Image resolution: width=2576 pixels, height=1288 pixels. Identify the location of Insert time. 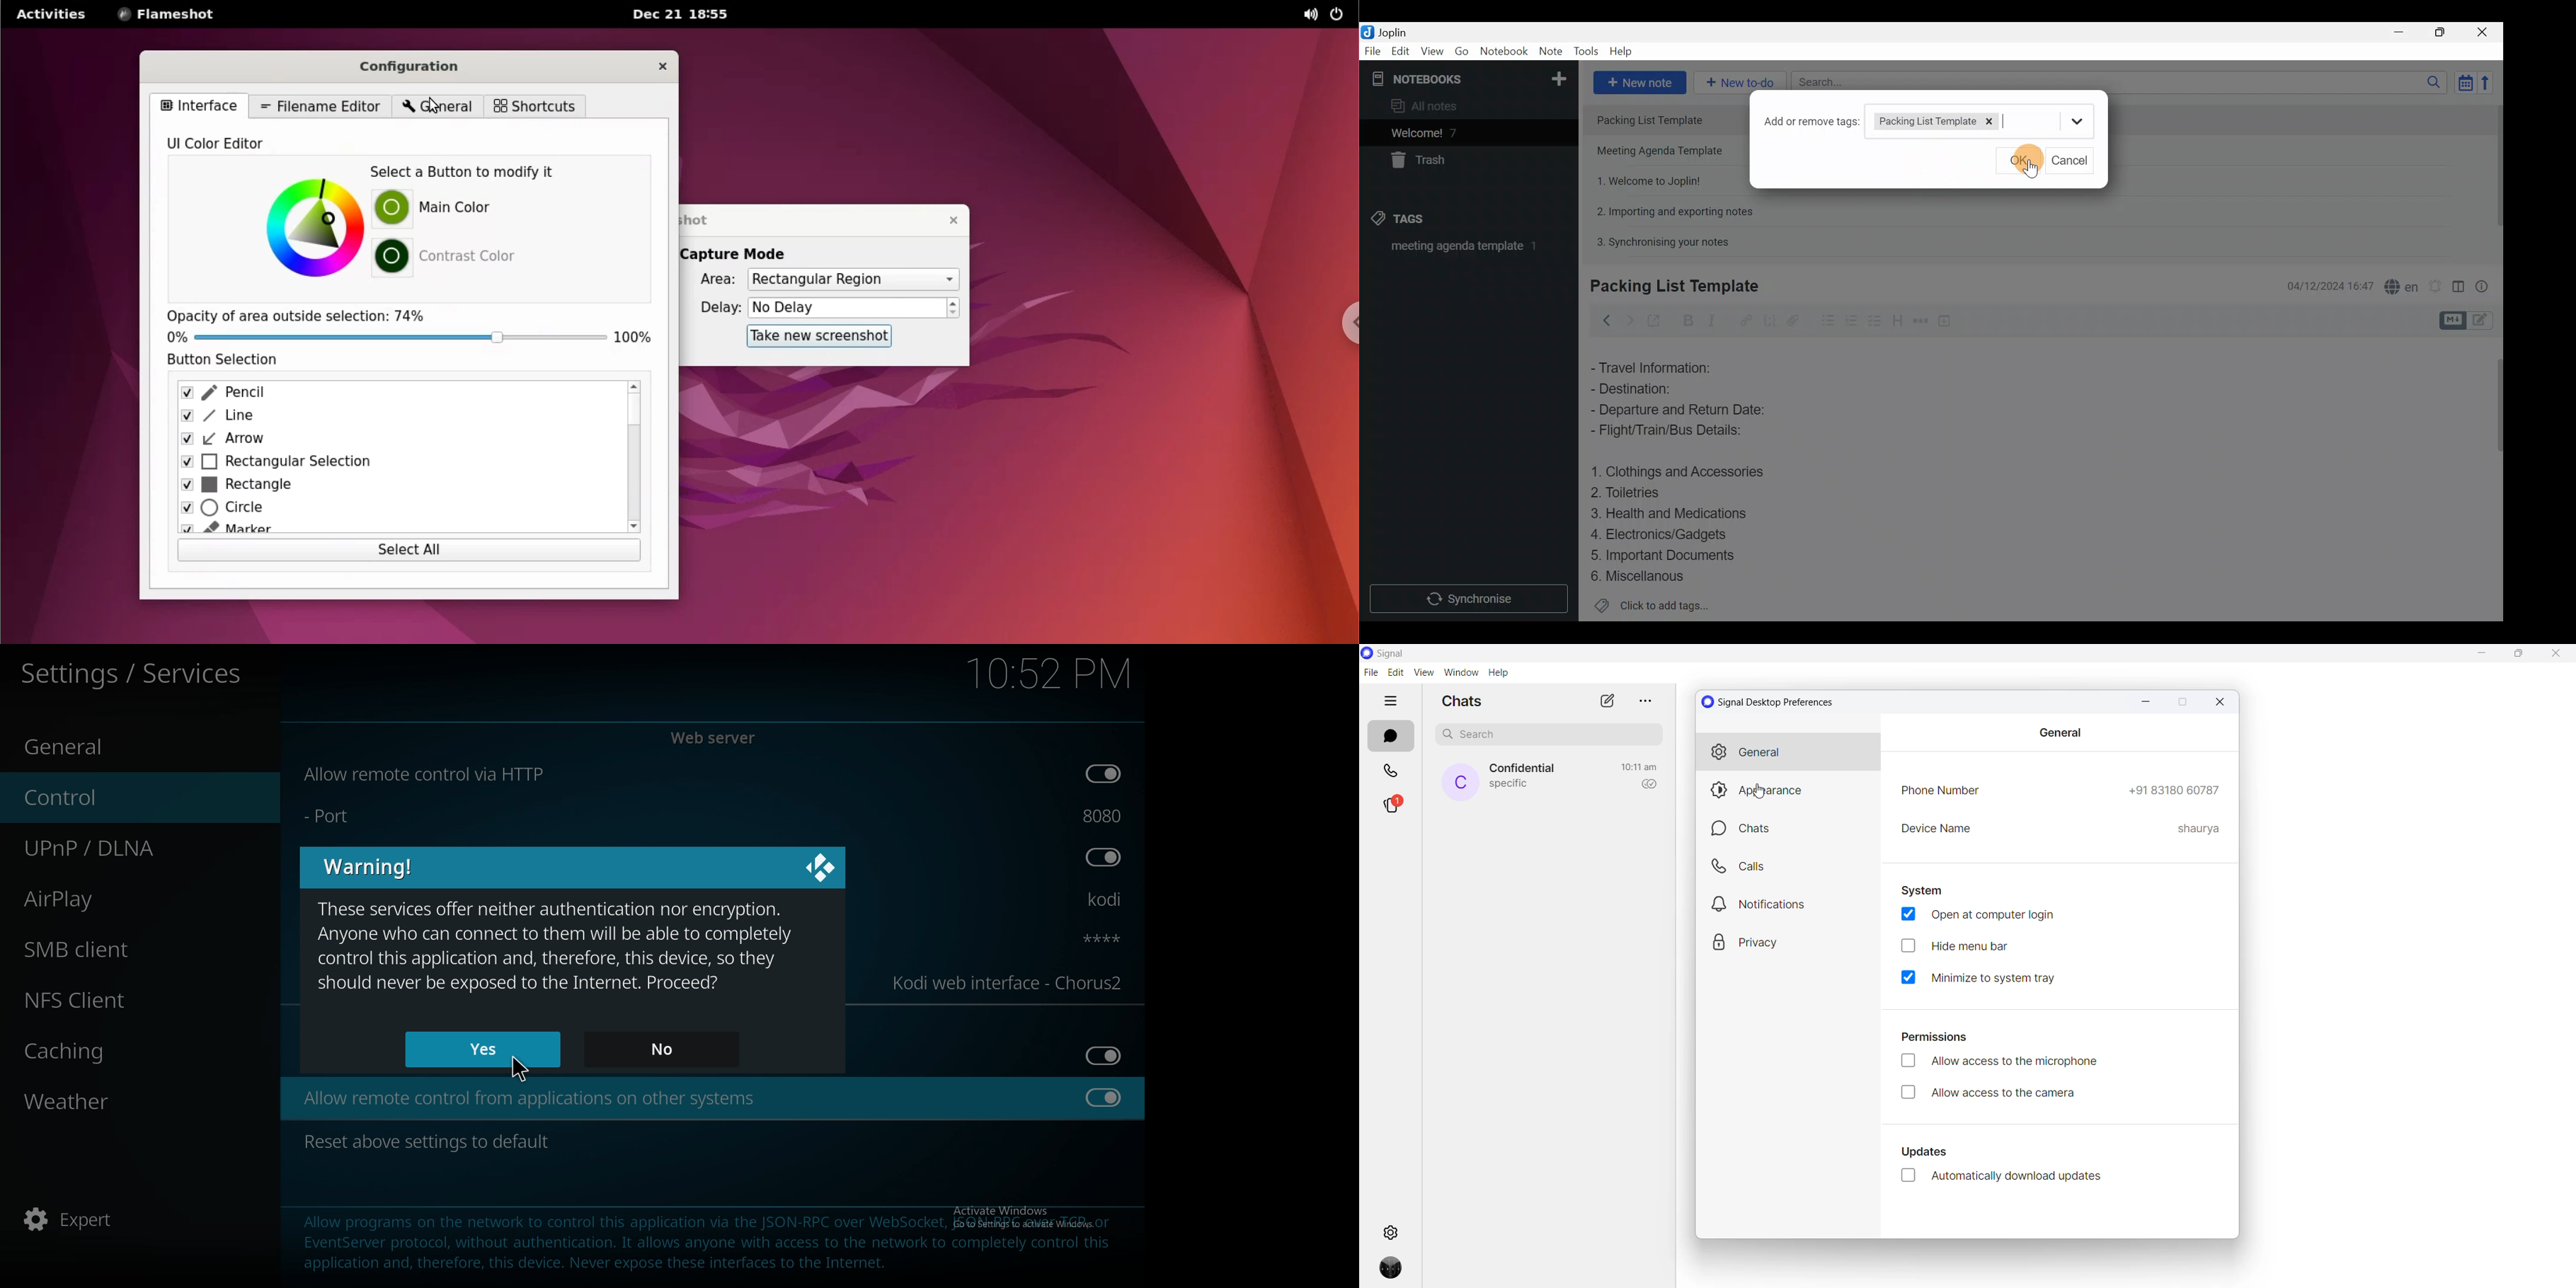
(1948, 320).